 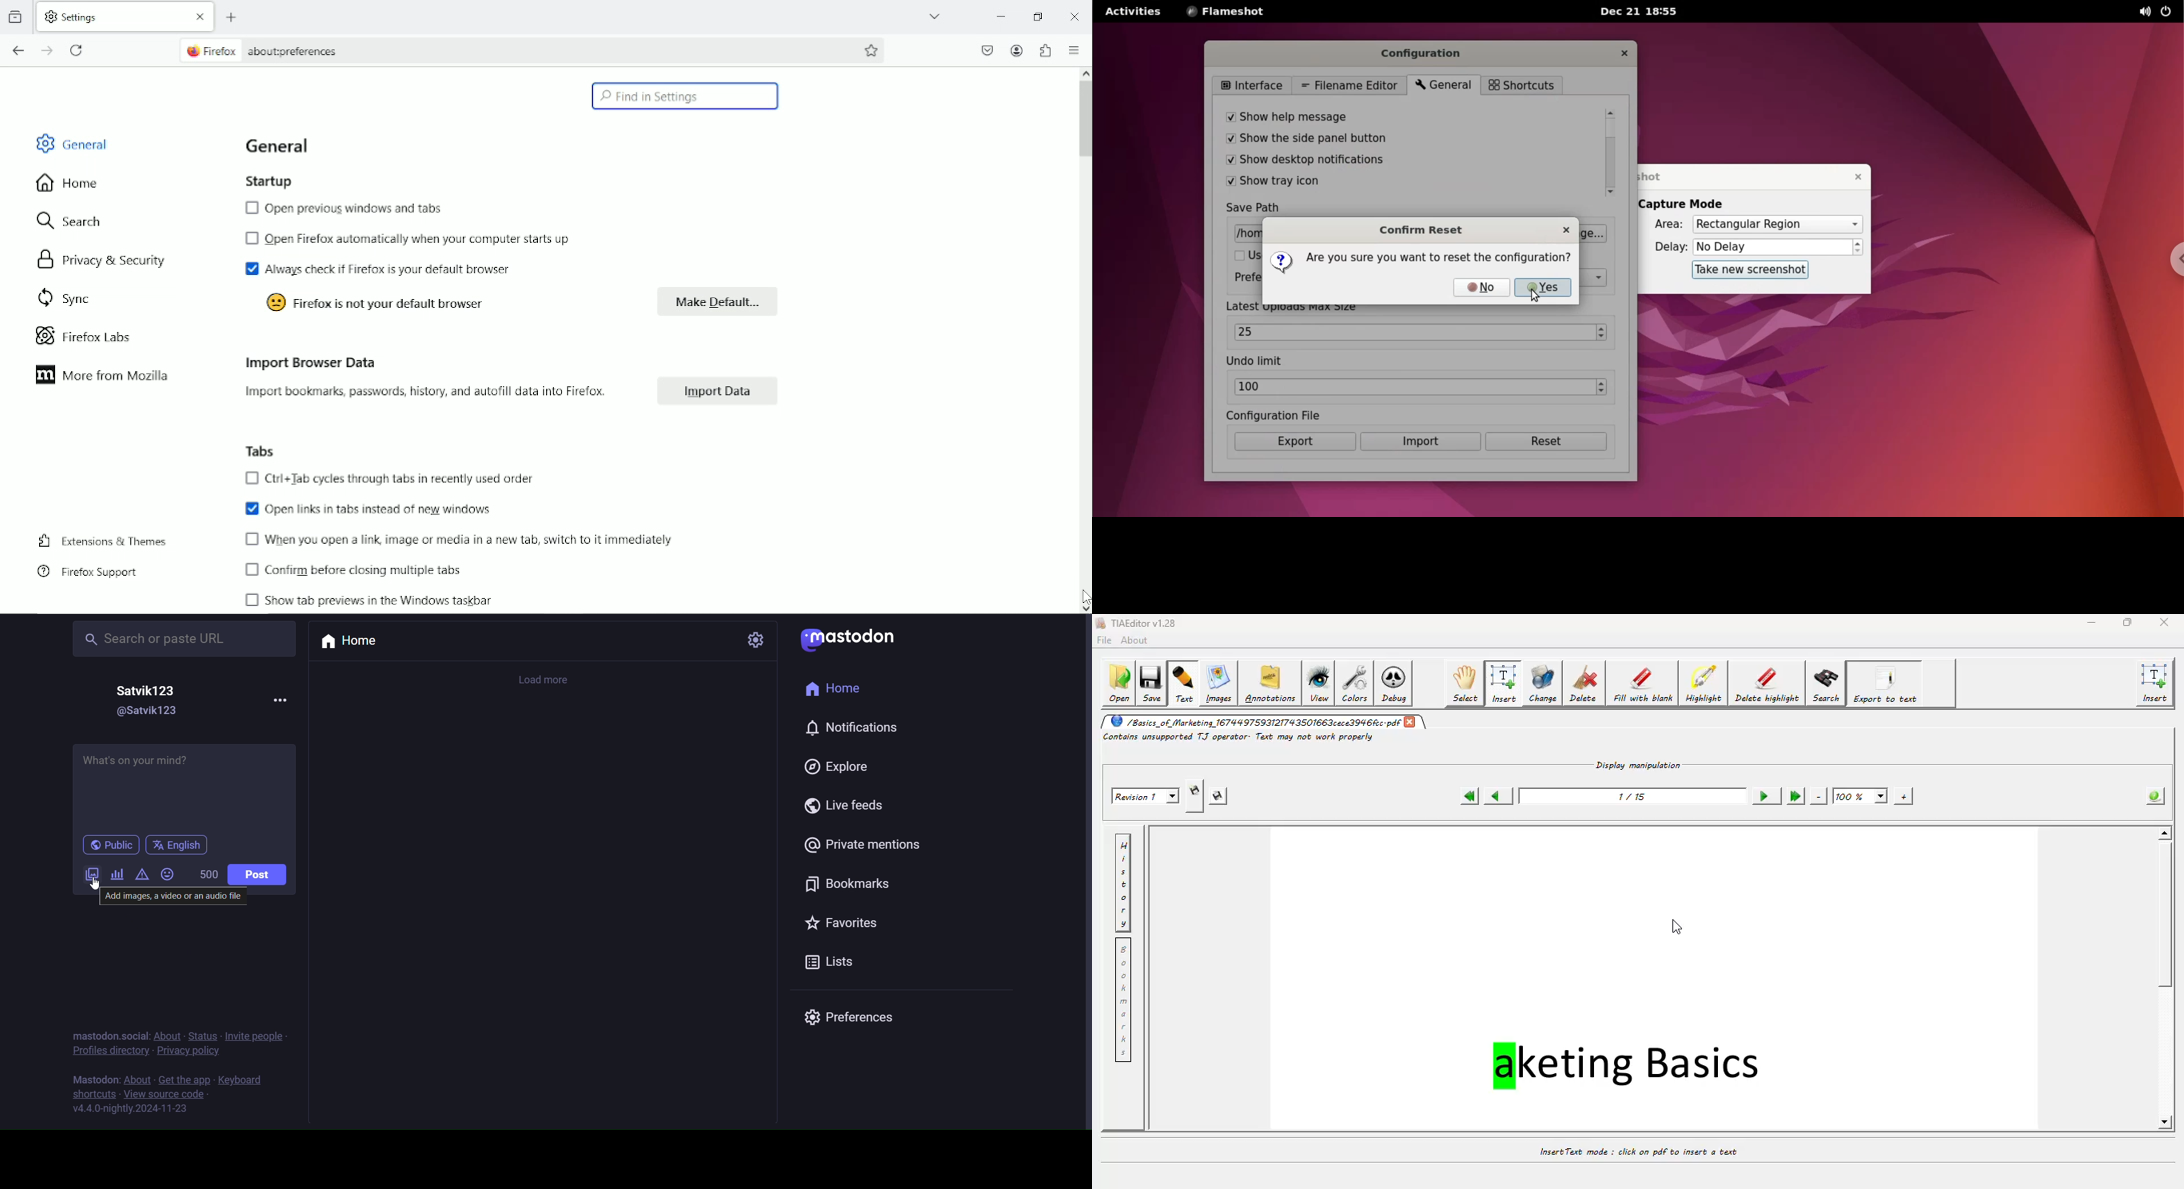 I want to click on profile, so click(x=106, y=1051).